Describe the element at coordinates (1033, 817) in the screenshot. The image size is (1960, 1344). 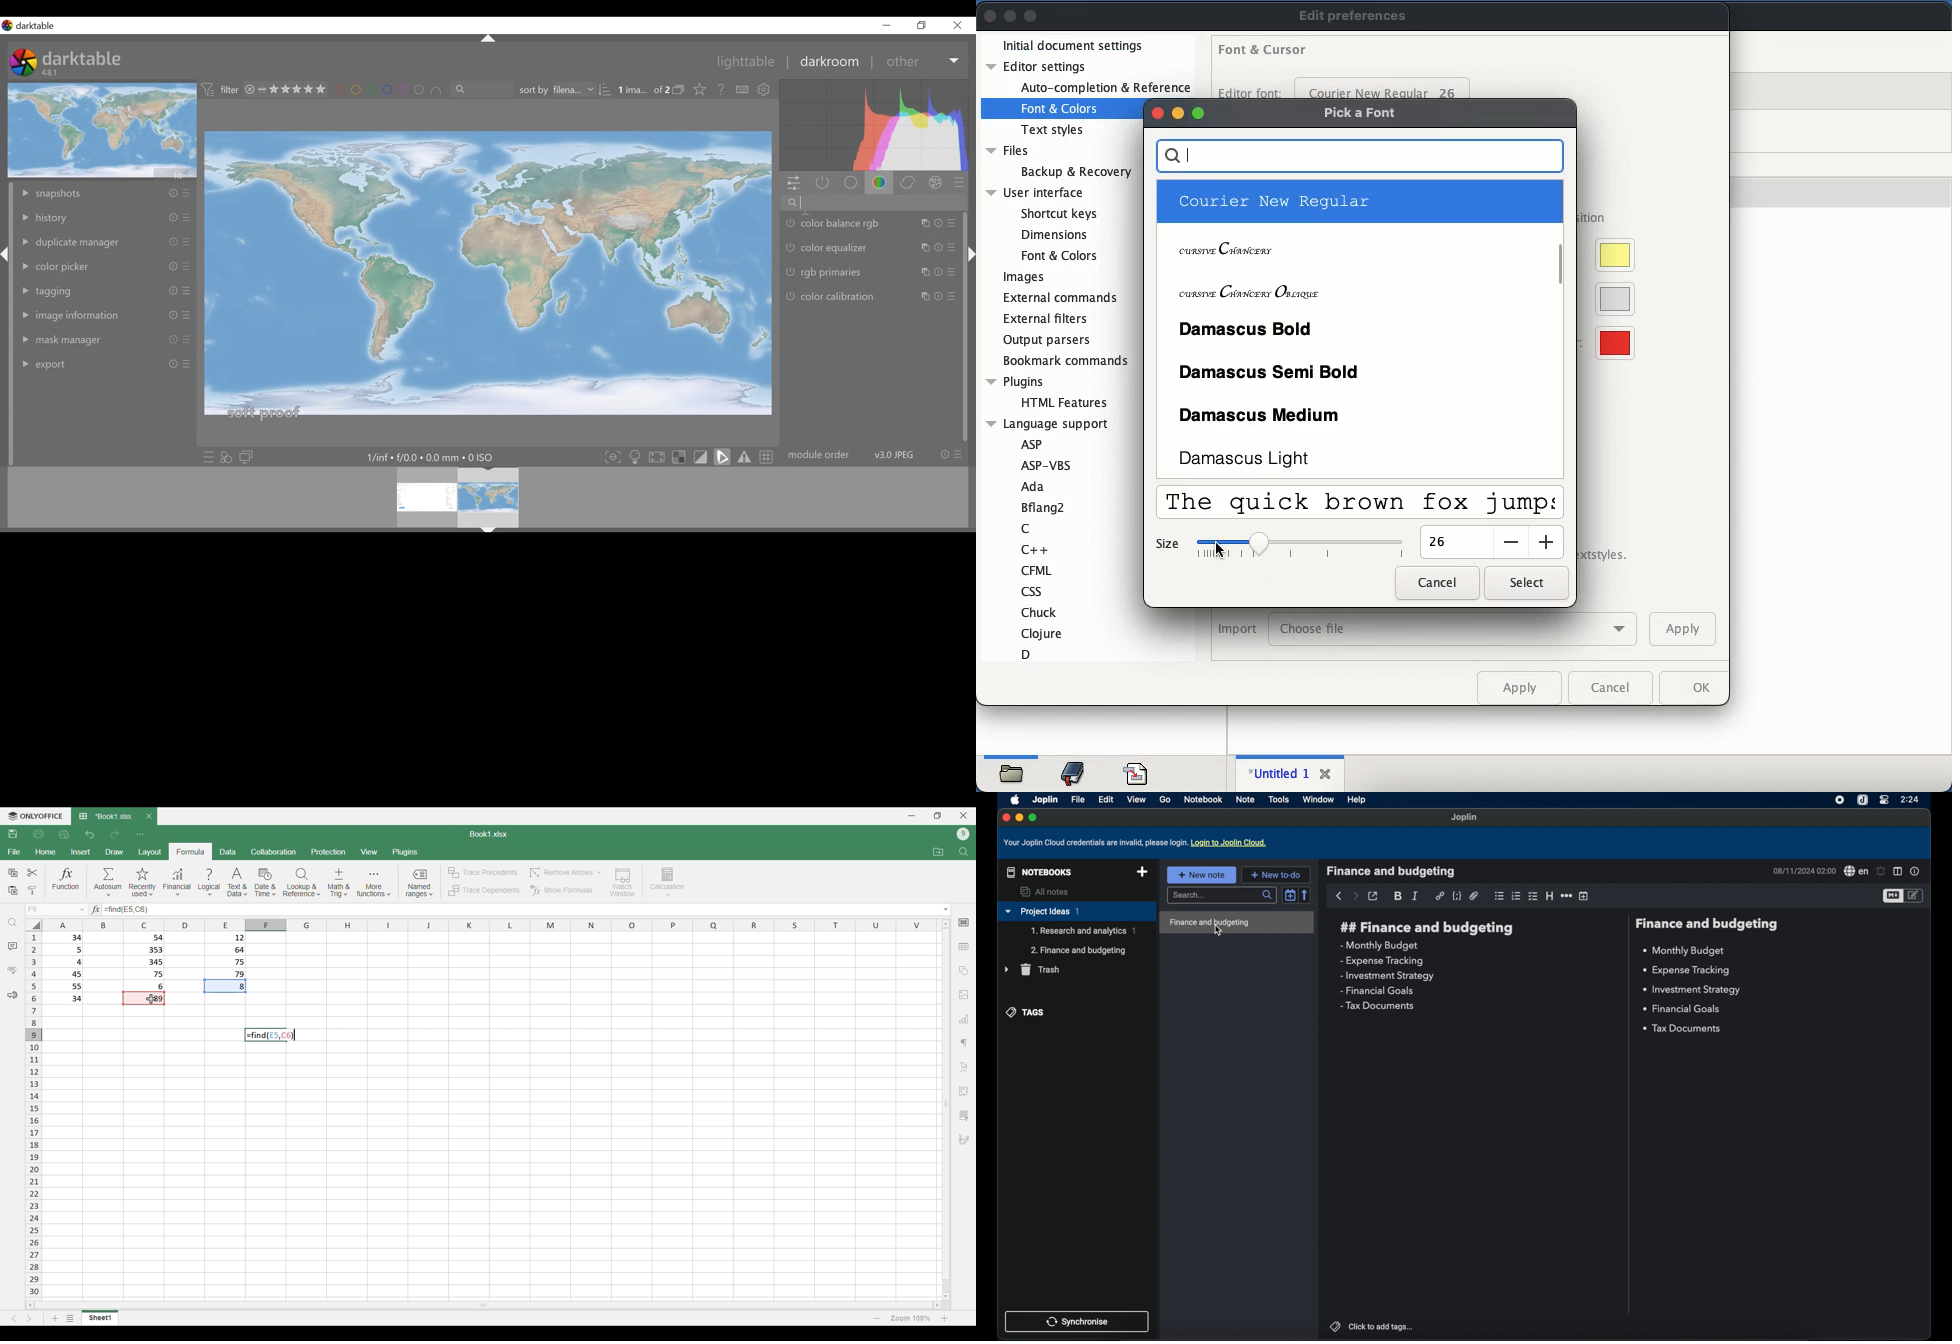
I see `maximize` at that location.